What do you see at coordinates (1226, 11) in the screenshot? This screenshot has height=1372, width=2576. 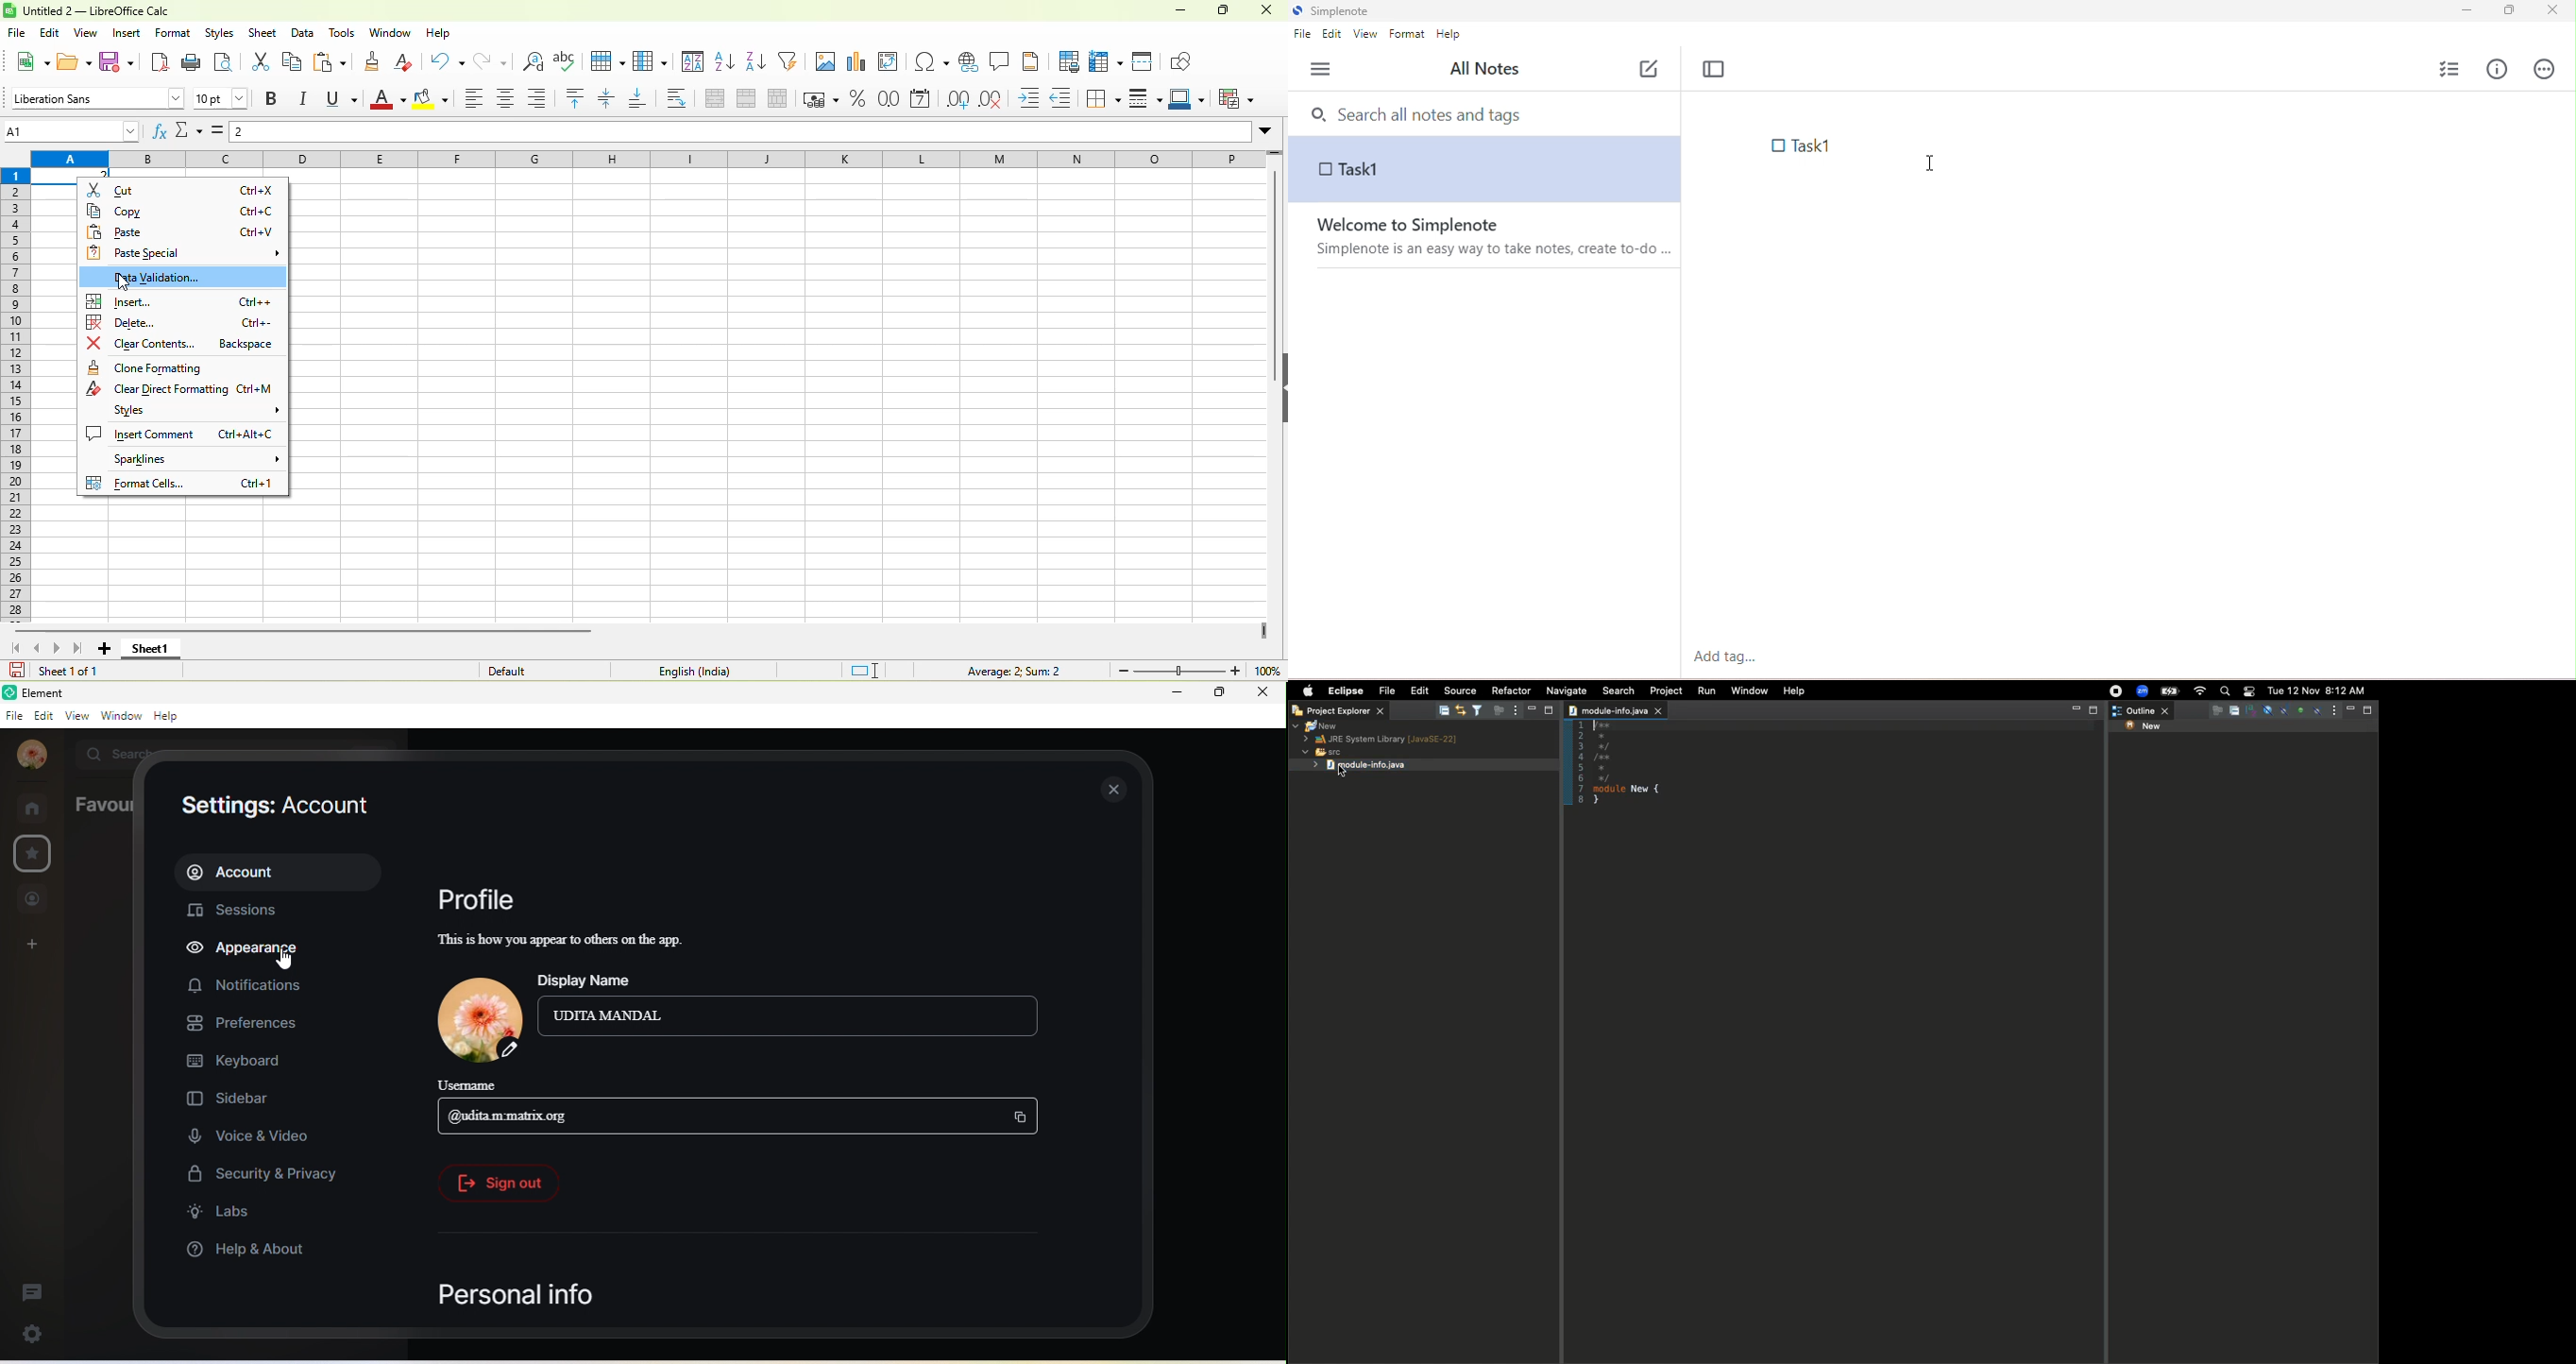 I see `maximize` at bounding box center [1226, 11].